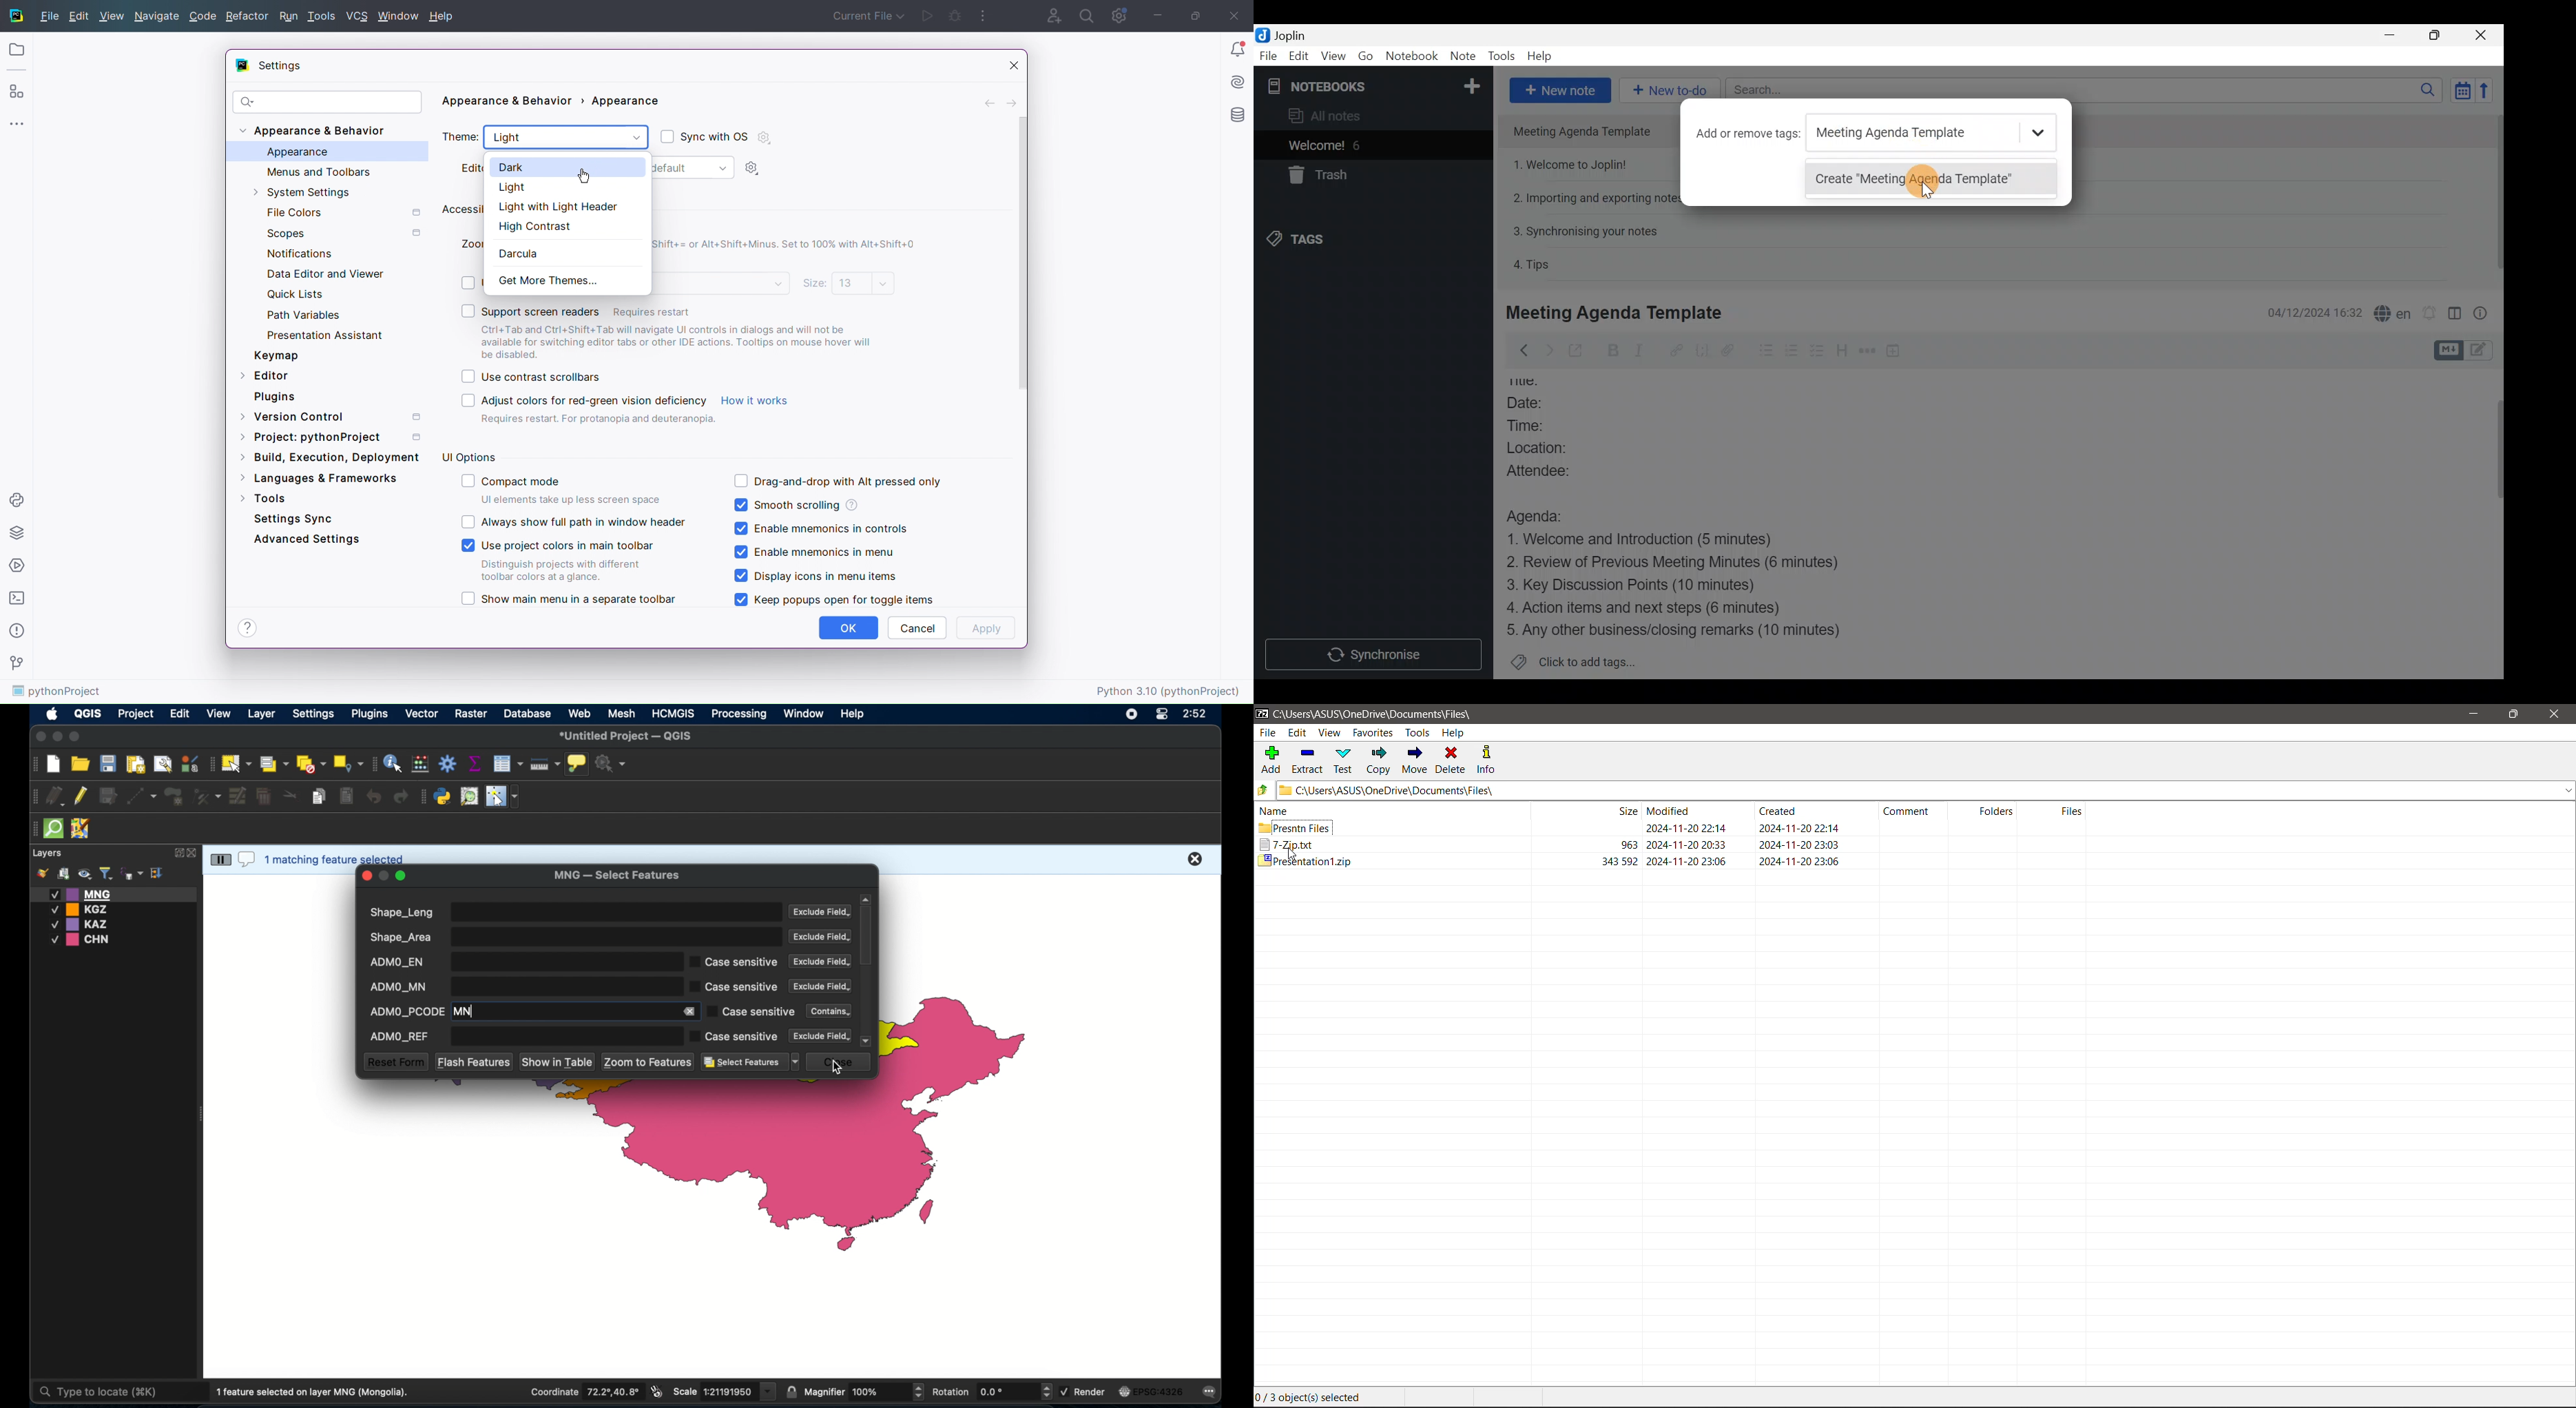 The image size is (2576, 1428). Describe the element at coordinates (1453, 732) in the screenshot. I see `Help` at that location.